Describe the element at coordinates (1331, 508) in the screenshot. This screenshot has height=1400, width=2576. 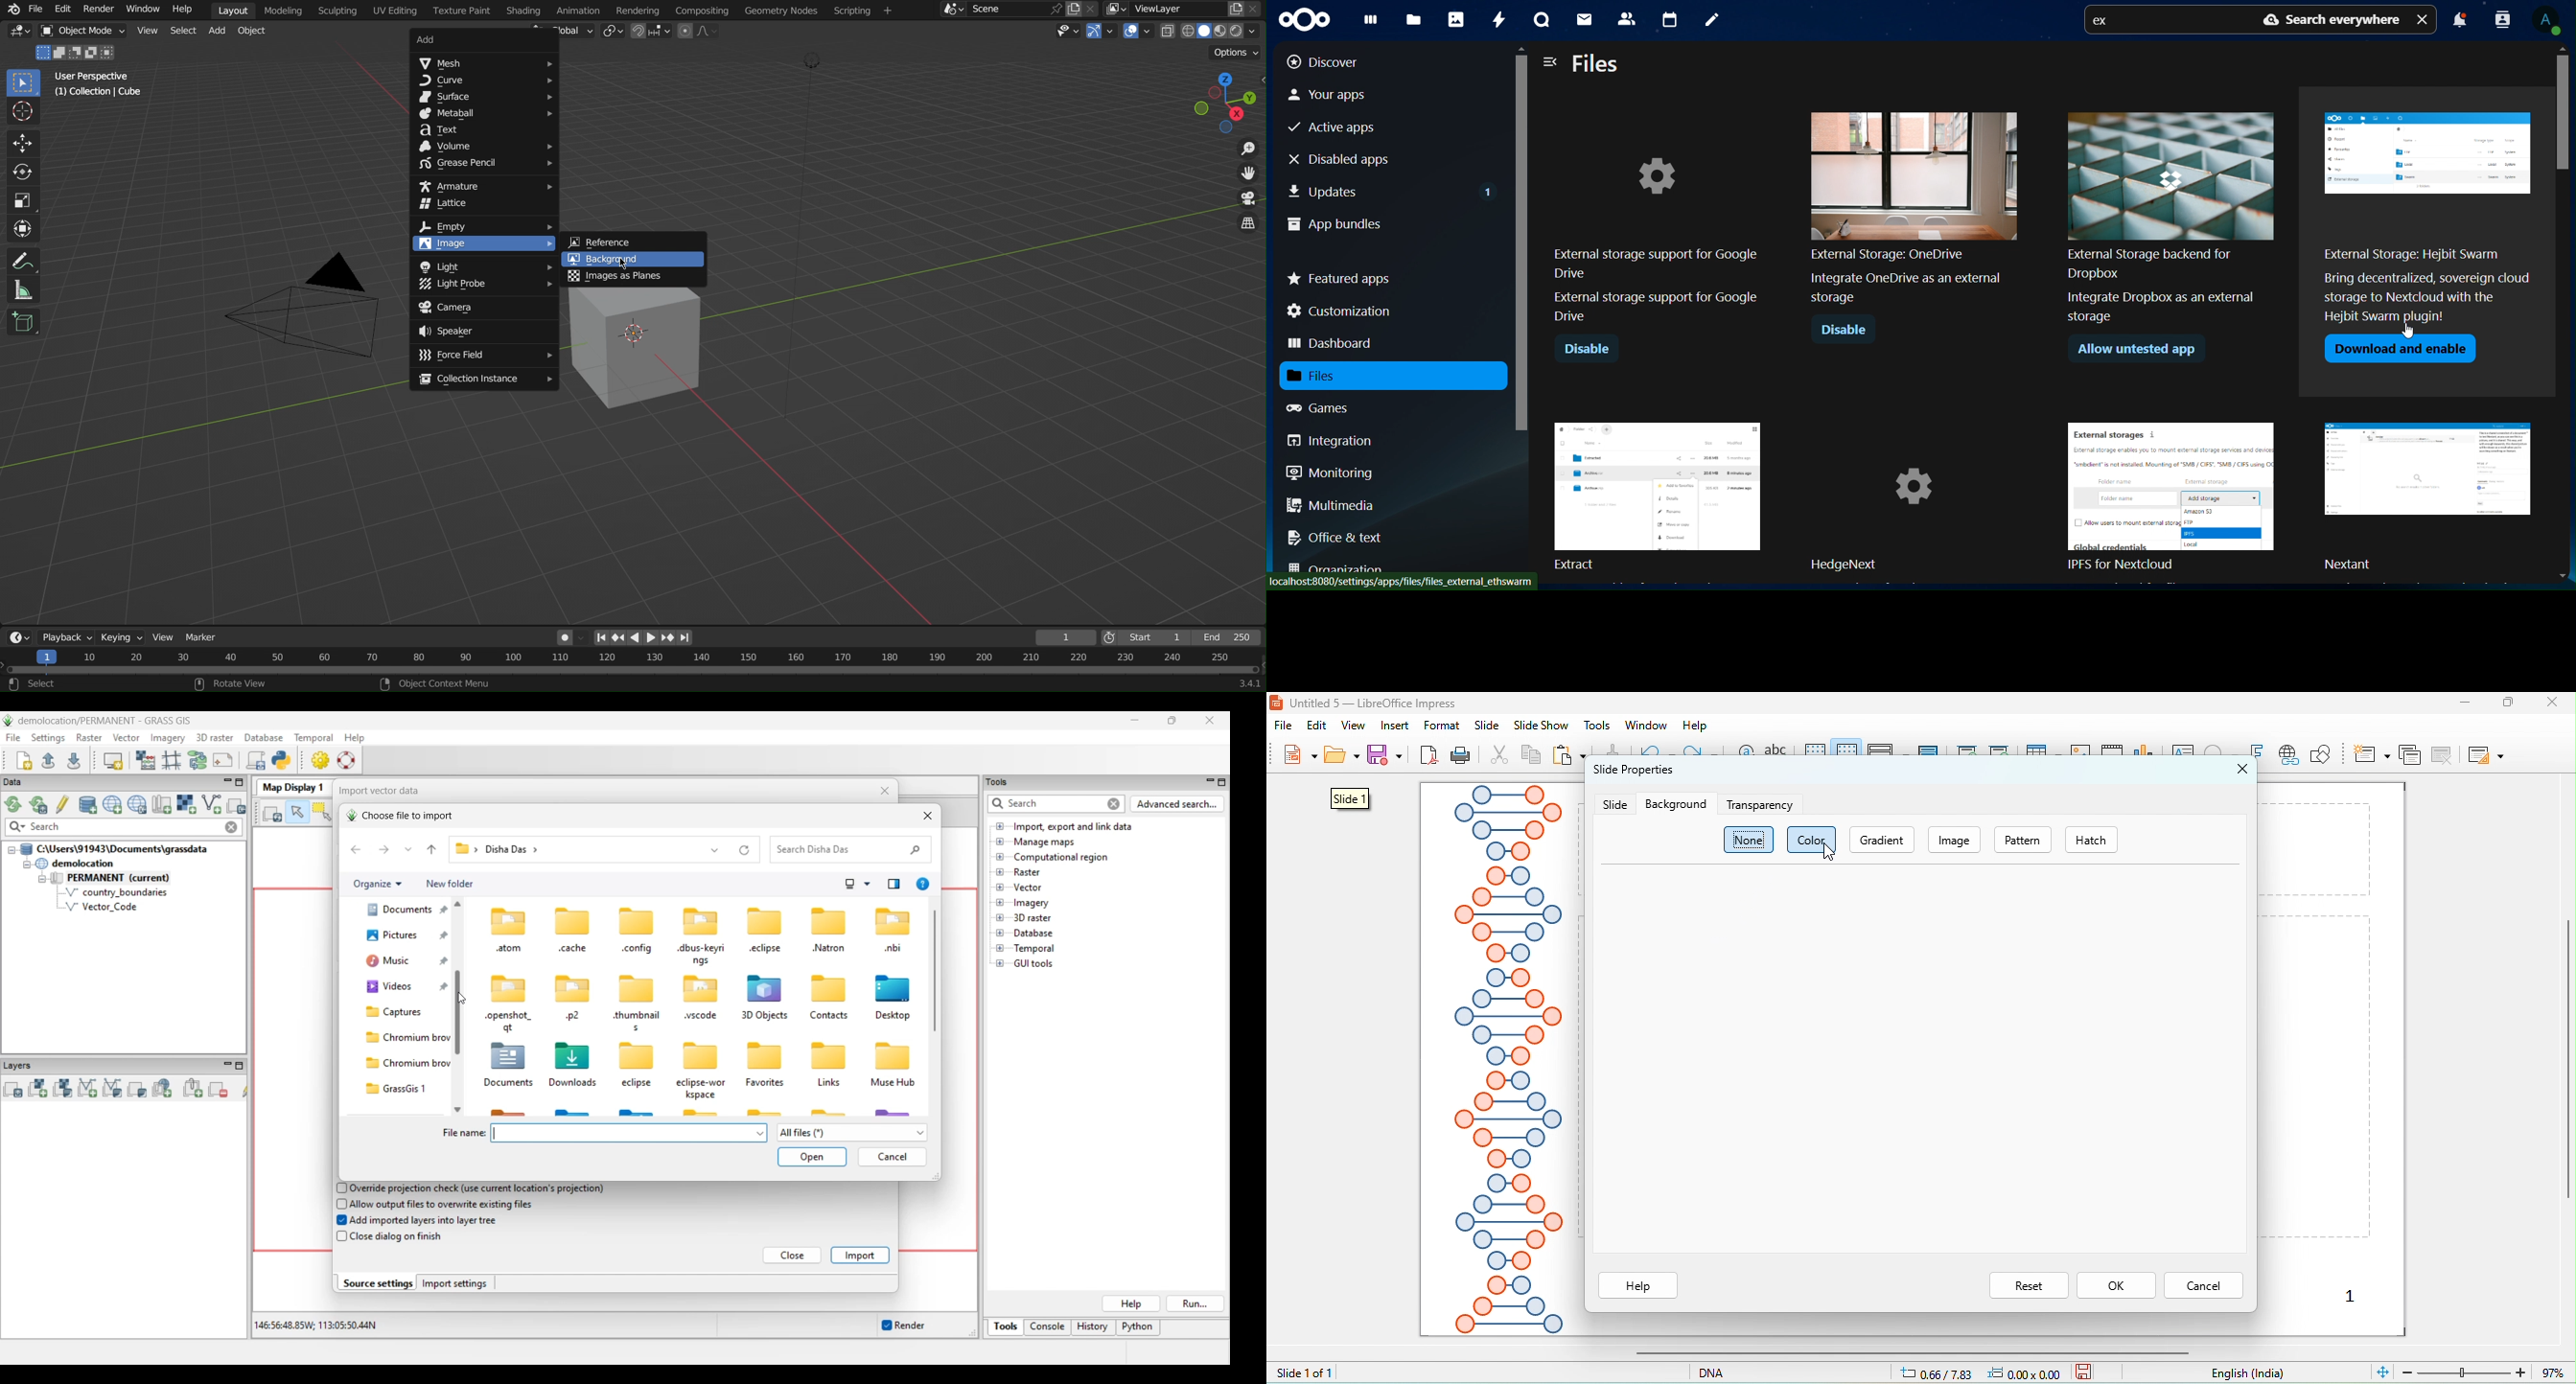
I see `multimedia` at that location.